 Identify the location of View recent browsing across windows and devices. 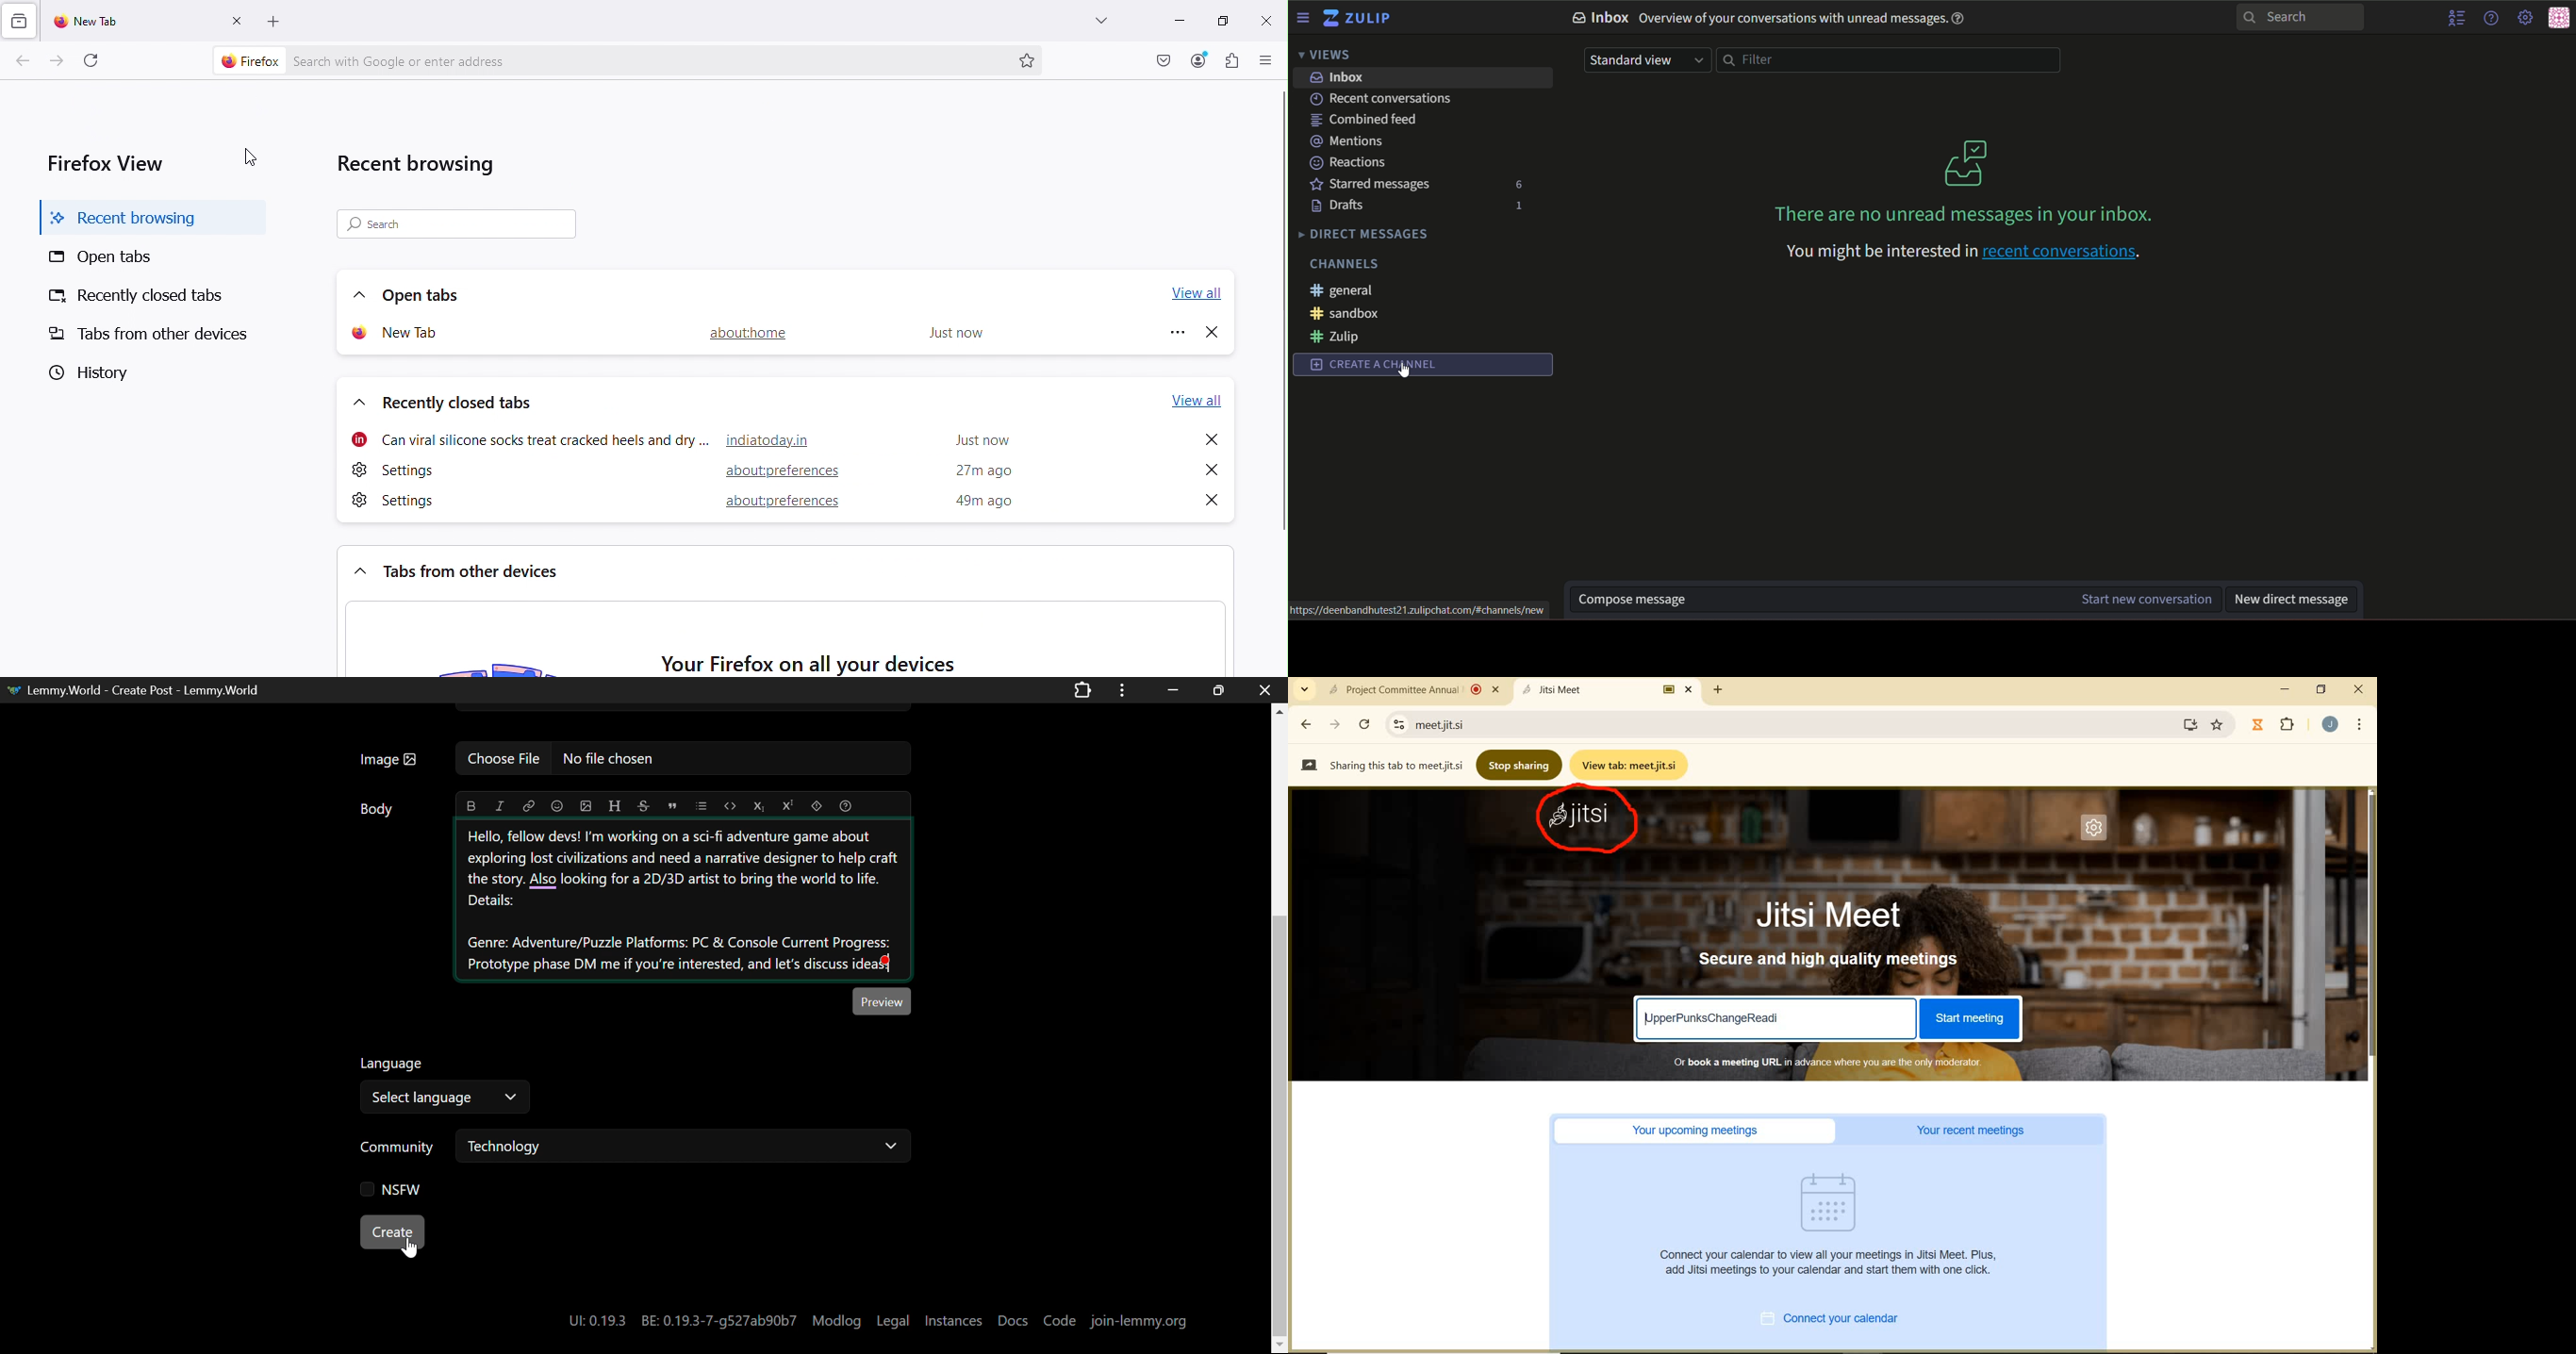
(19, 20).